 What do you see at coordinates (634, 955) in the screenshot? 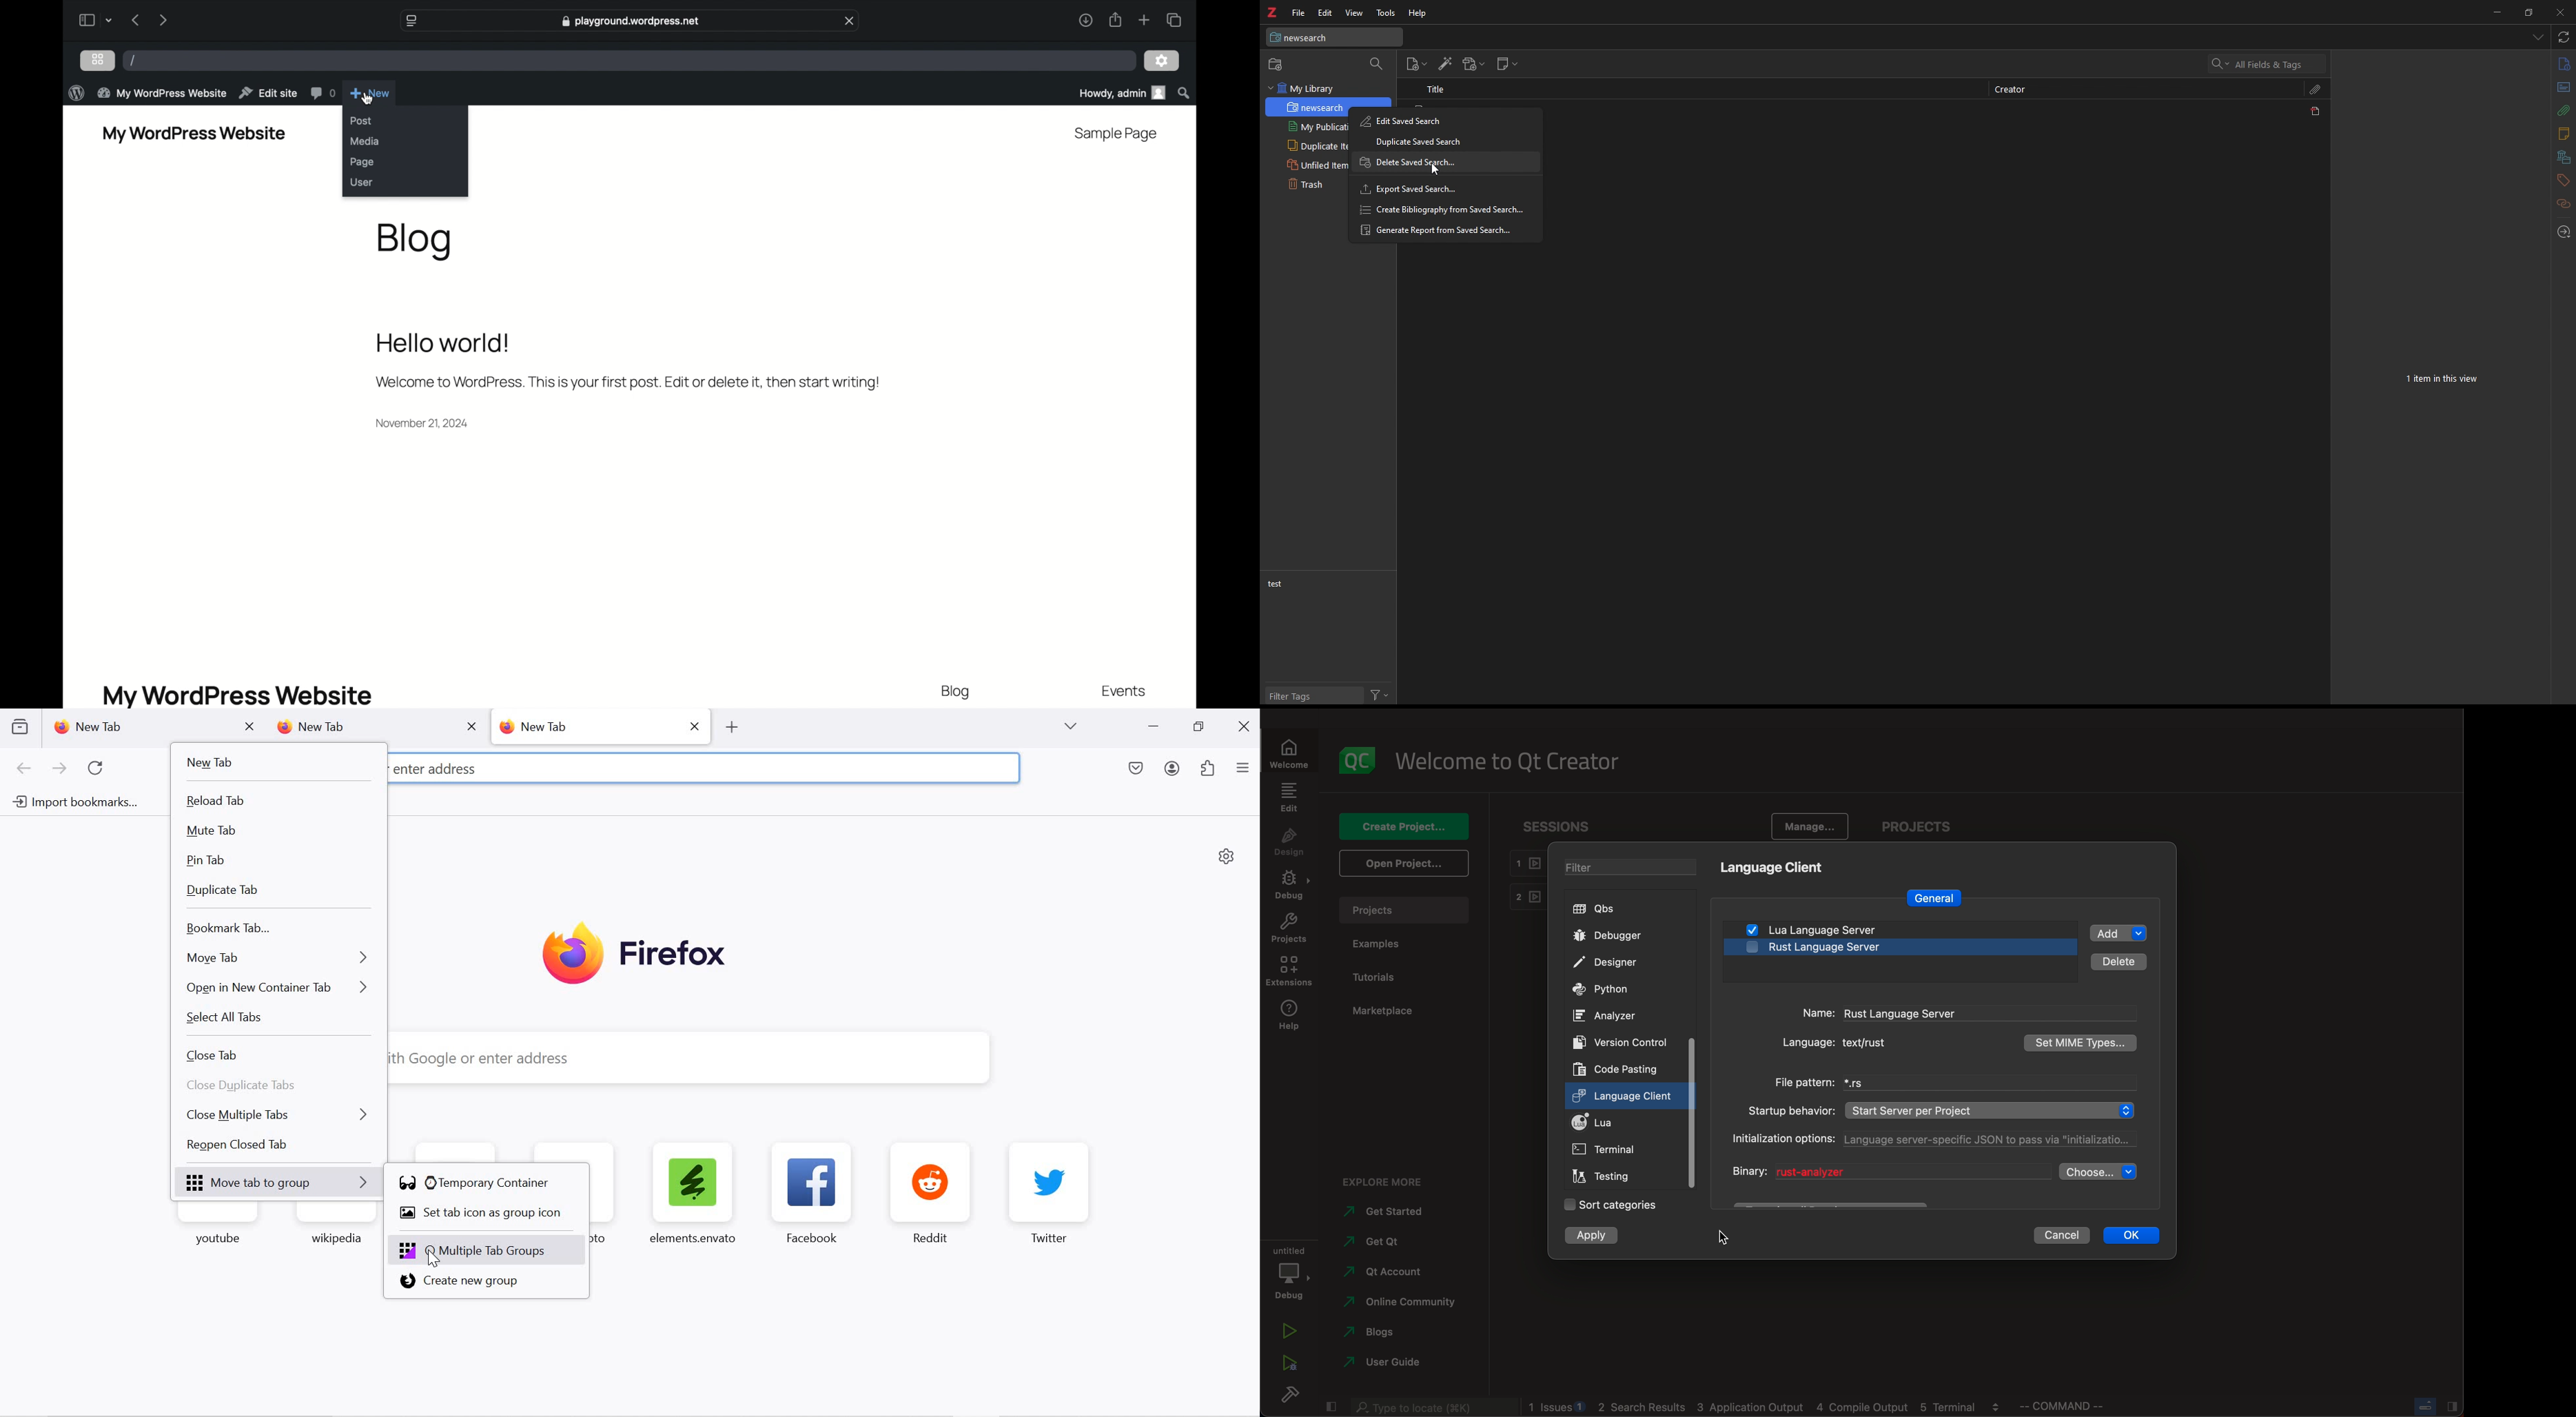
I see `Firefox logo` at bounding box center [634, 955].